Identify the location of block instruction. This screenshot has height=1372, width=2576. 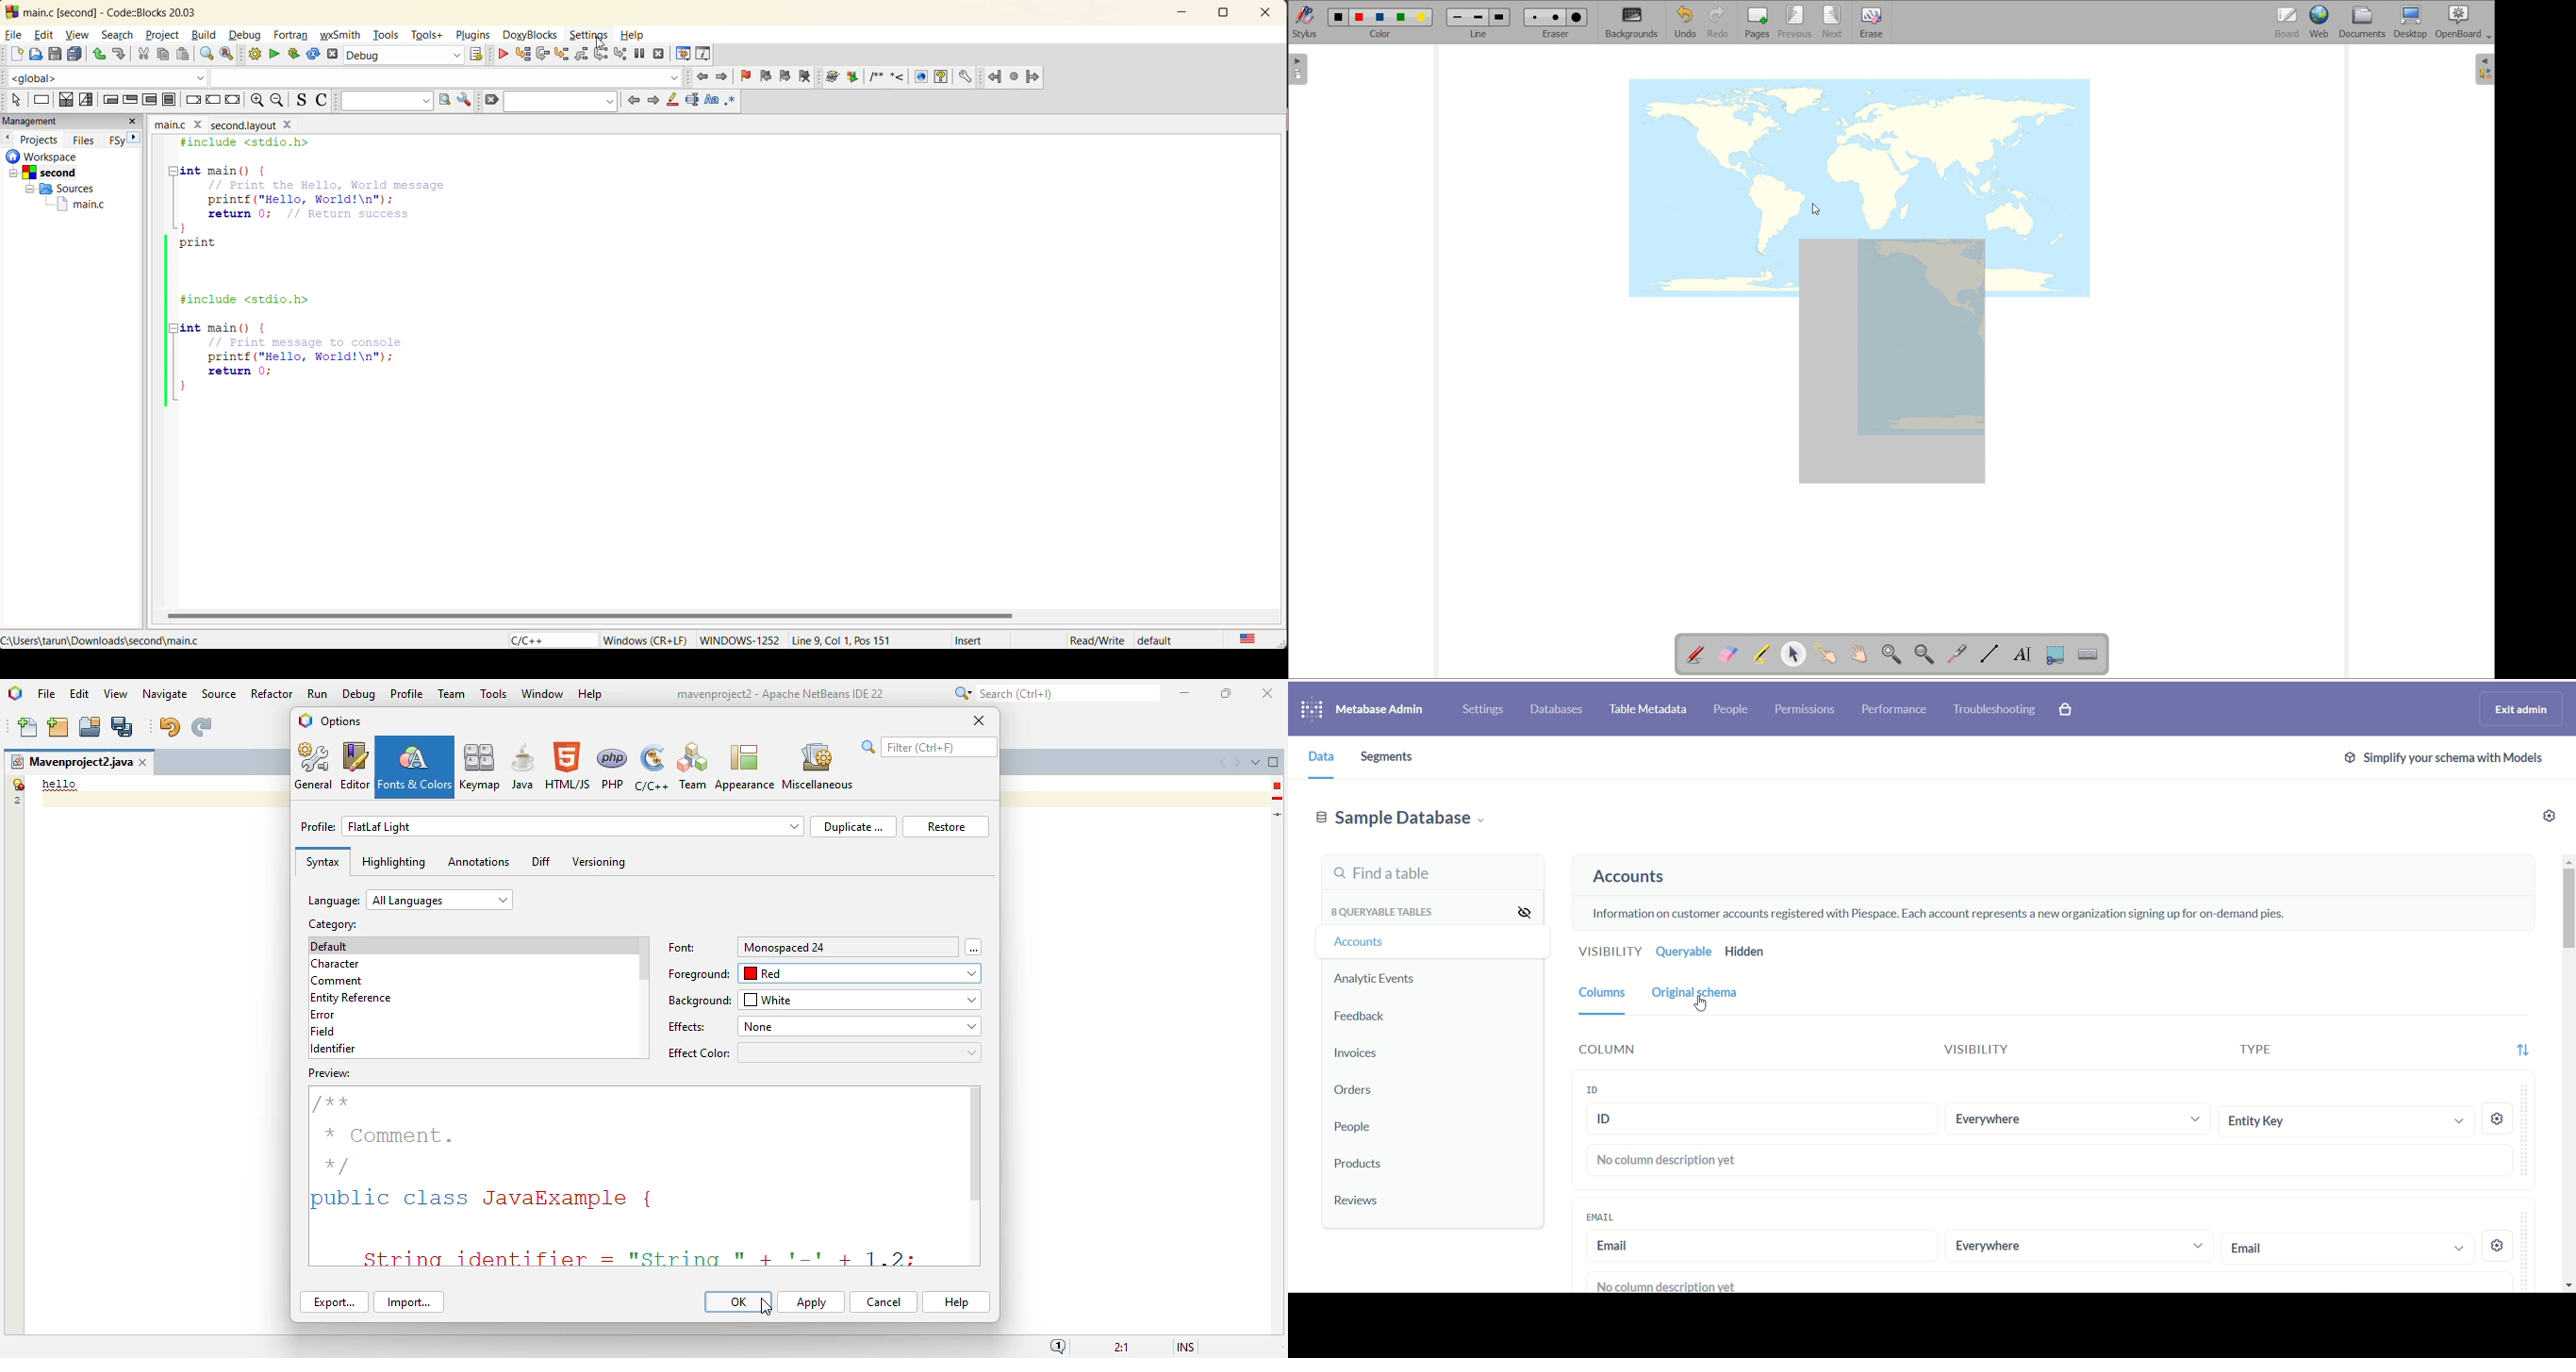
(170, 100).